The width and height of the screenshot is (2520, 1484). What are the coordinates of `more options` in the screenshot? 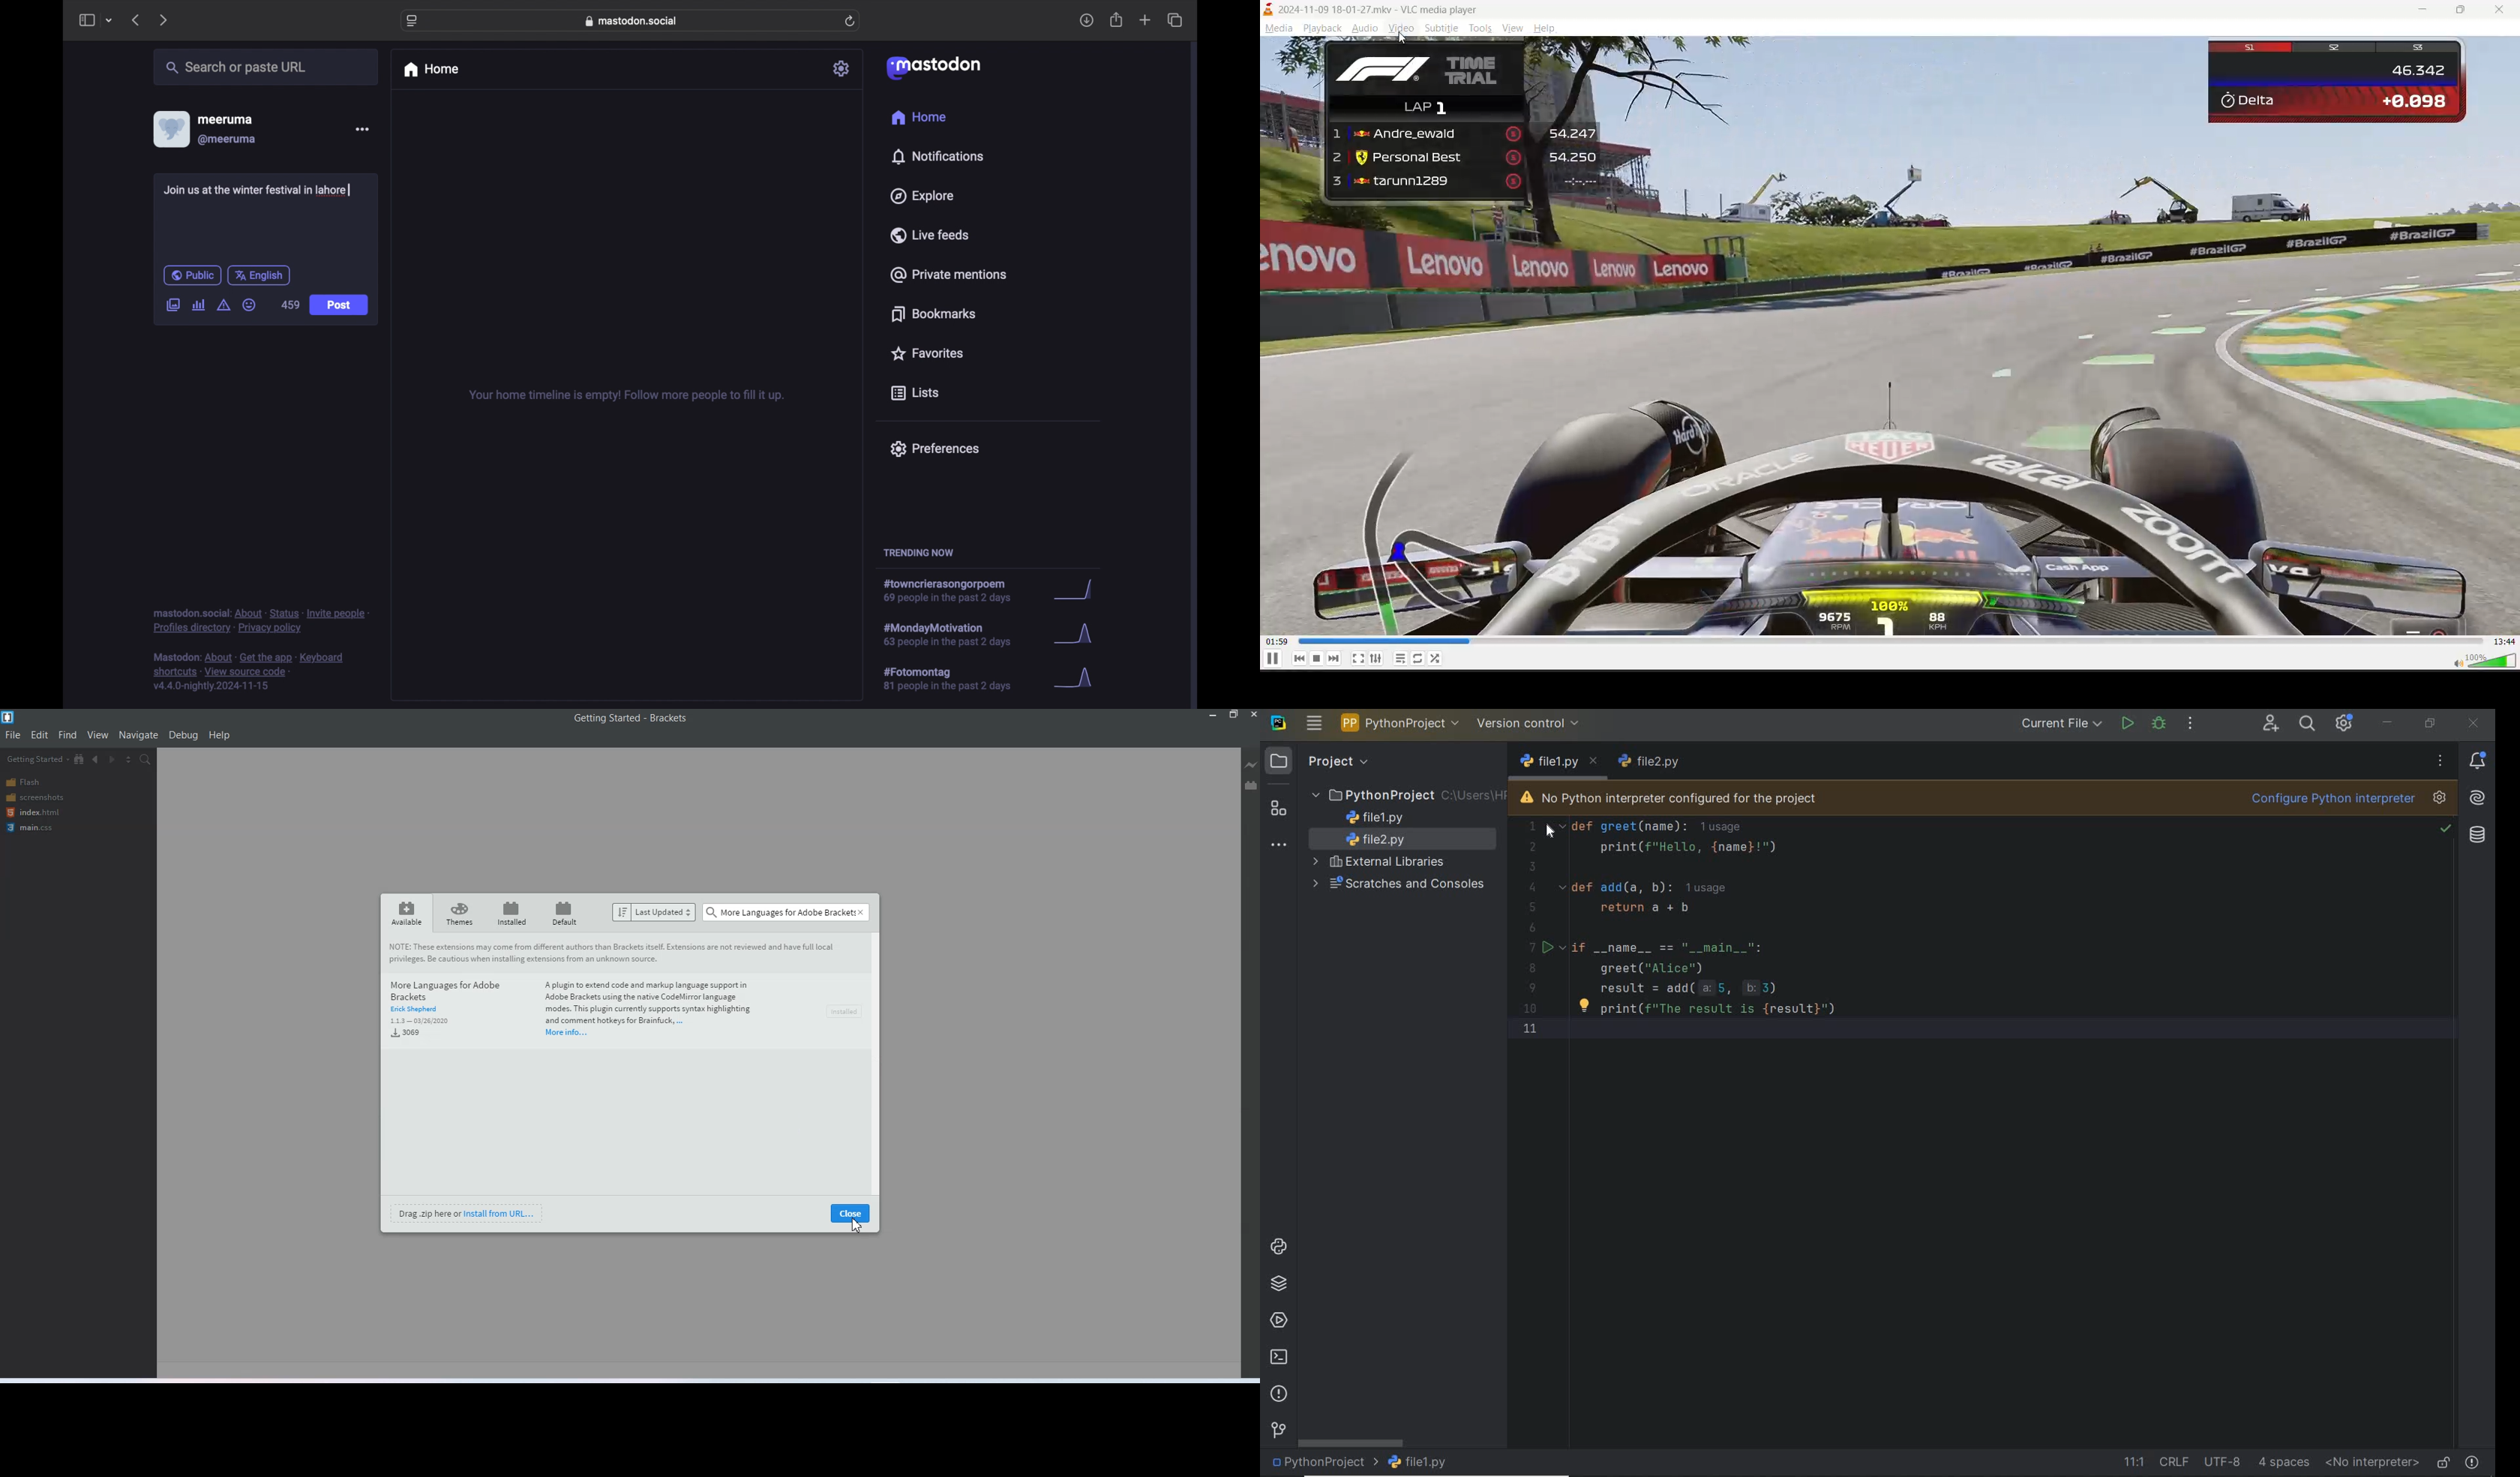 It's located at (2439, 760).